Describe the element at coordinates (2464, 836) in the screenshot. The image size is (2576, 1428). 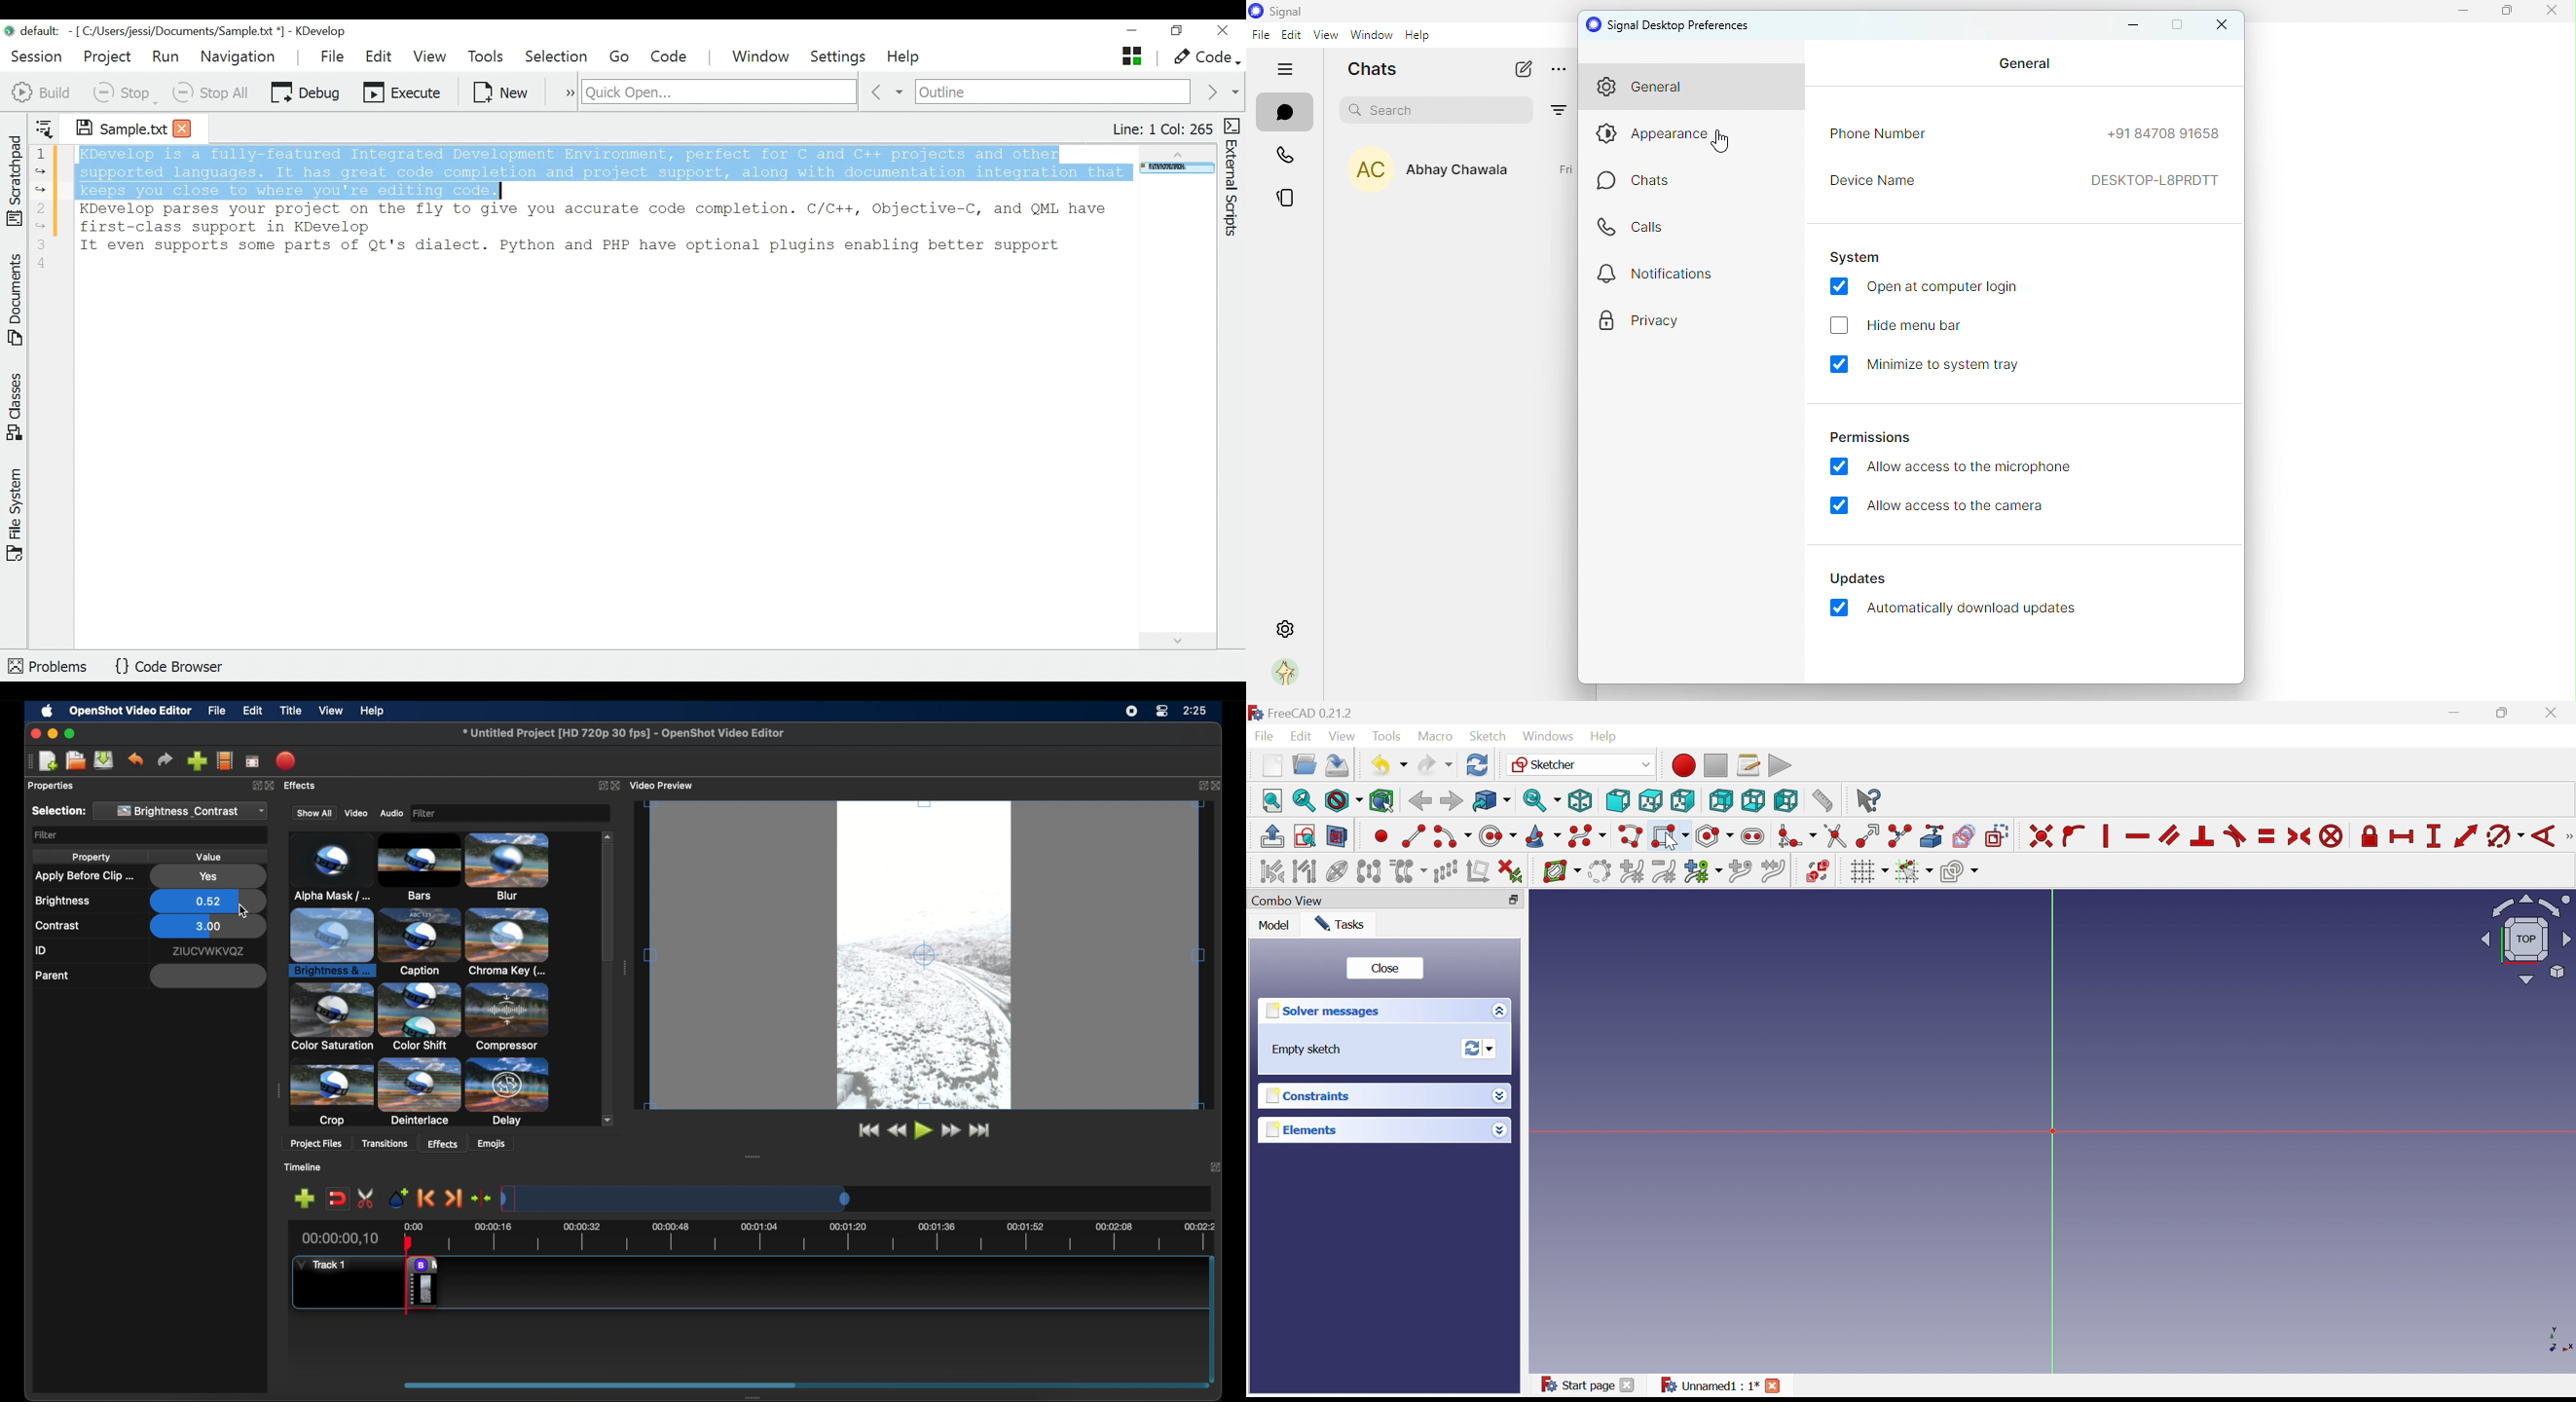
I see `Constrain distance` at that location.